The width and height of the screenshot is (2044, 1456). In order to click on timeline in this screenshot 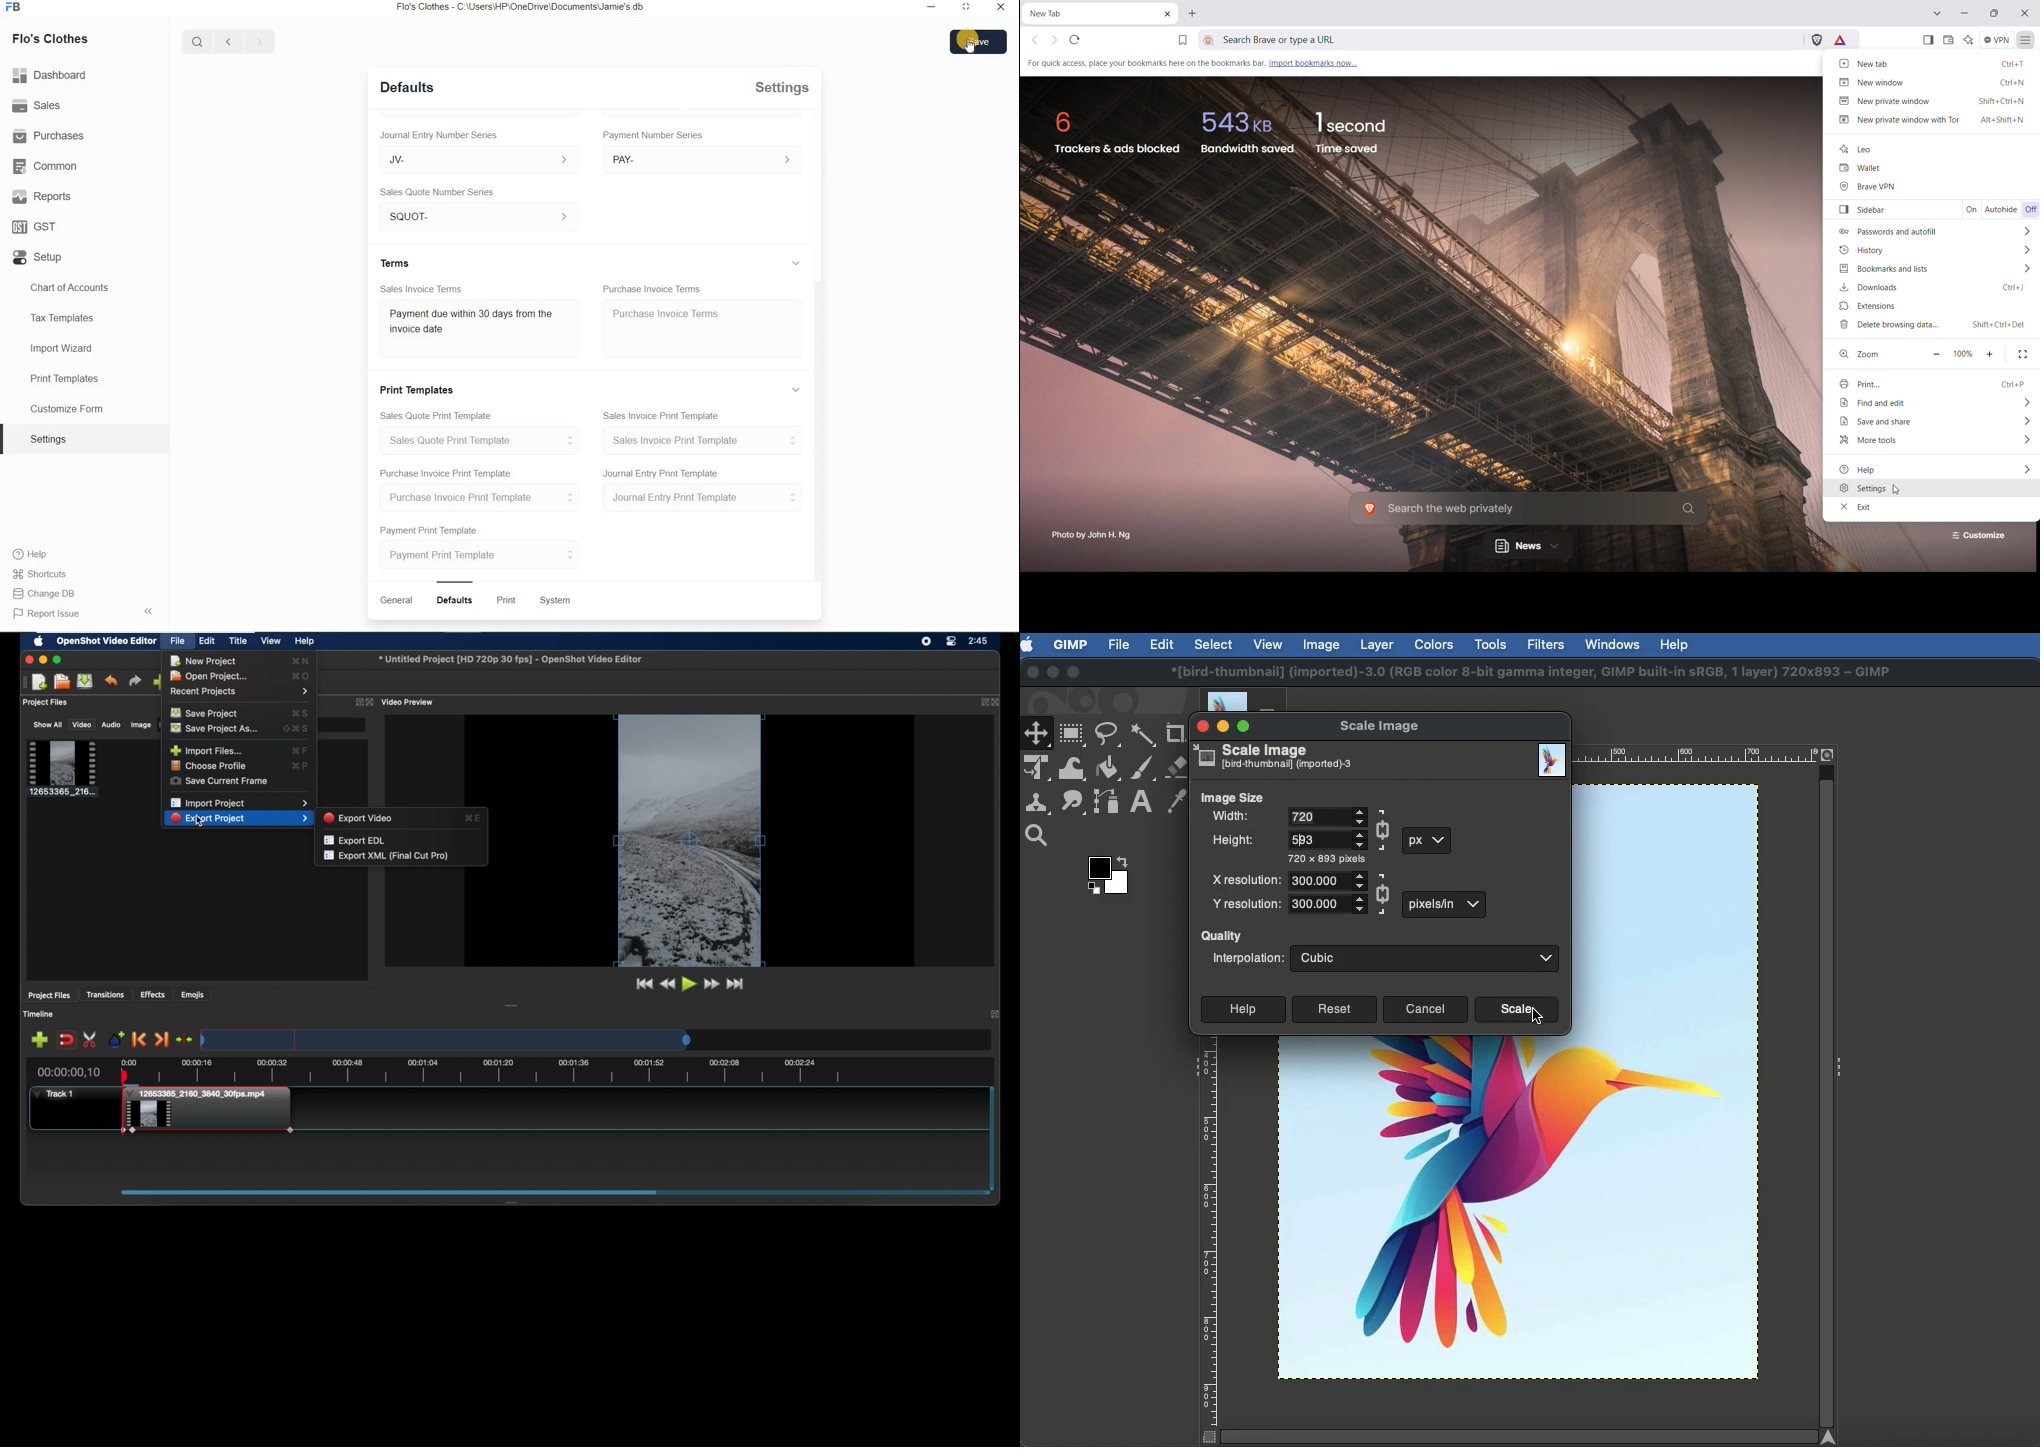, I will do `click(40, 1014)`.